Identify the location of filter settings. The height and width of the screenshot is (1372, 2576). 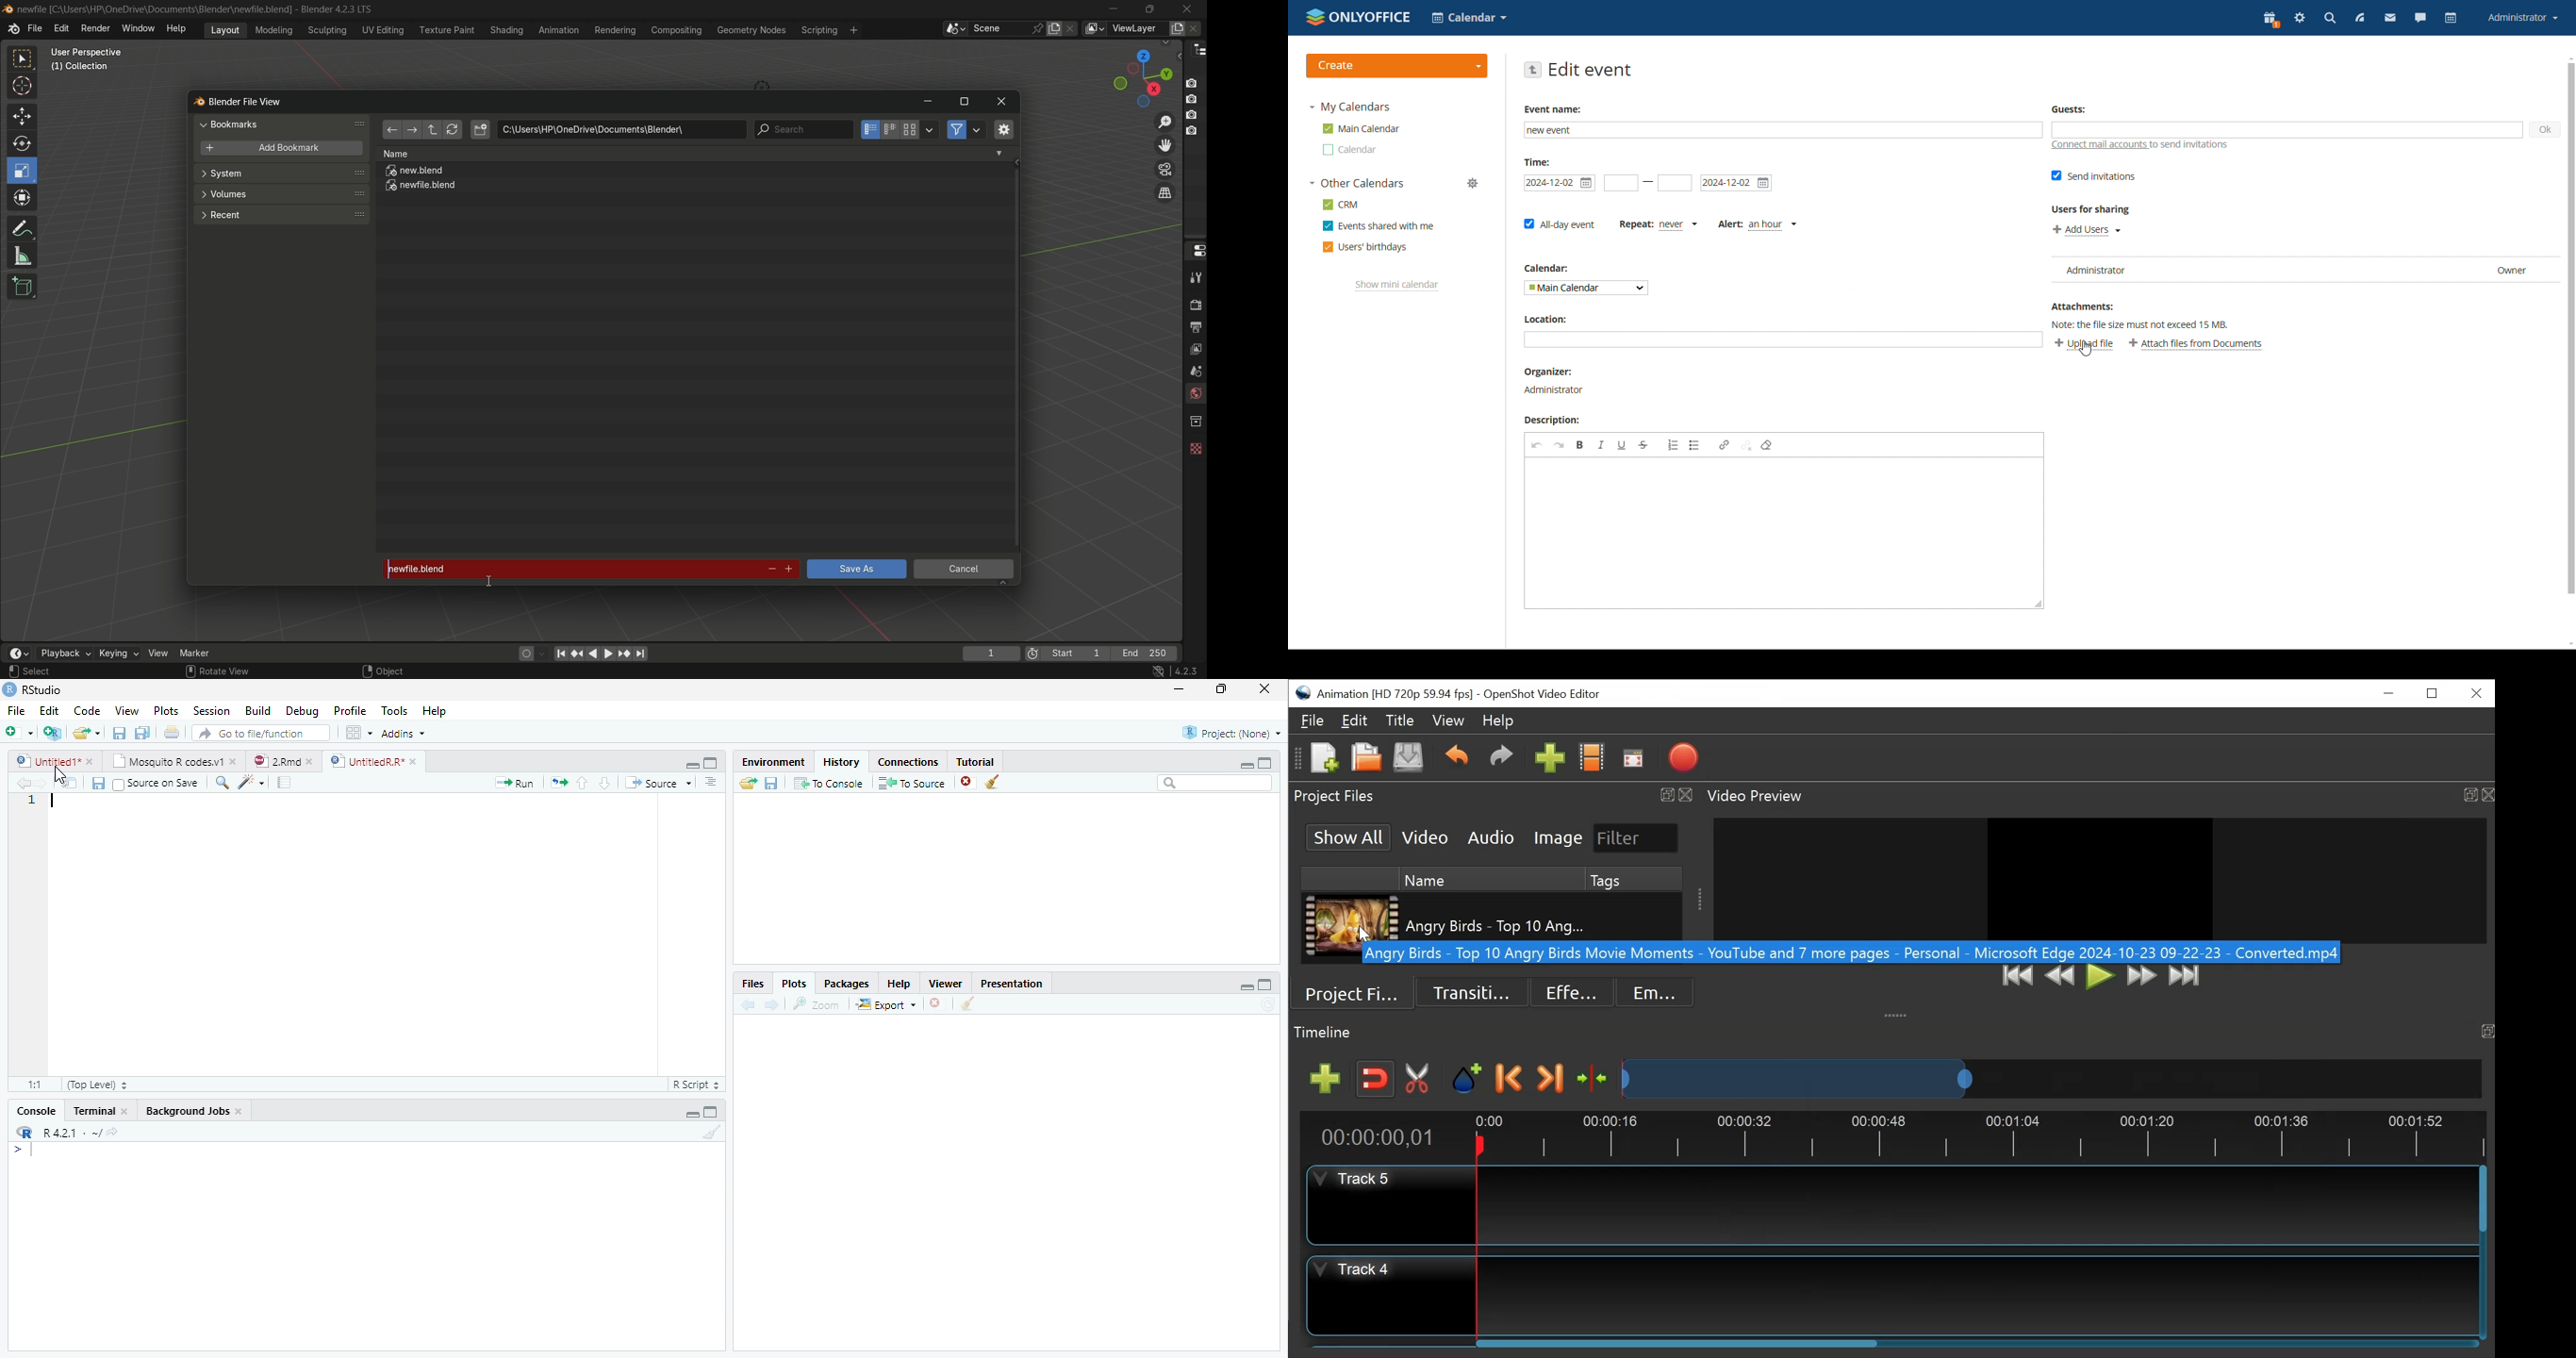
(977, 130).